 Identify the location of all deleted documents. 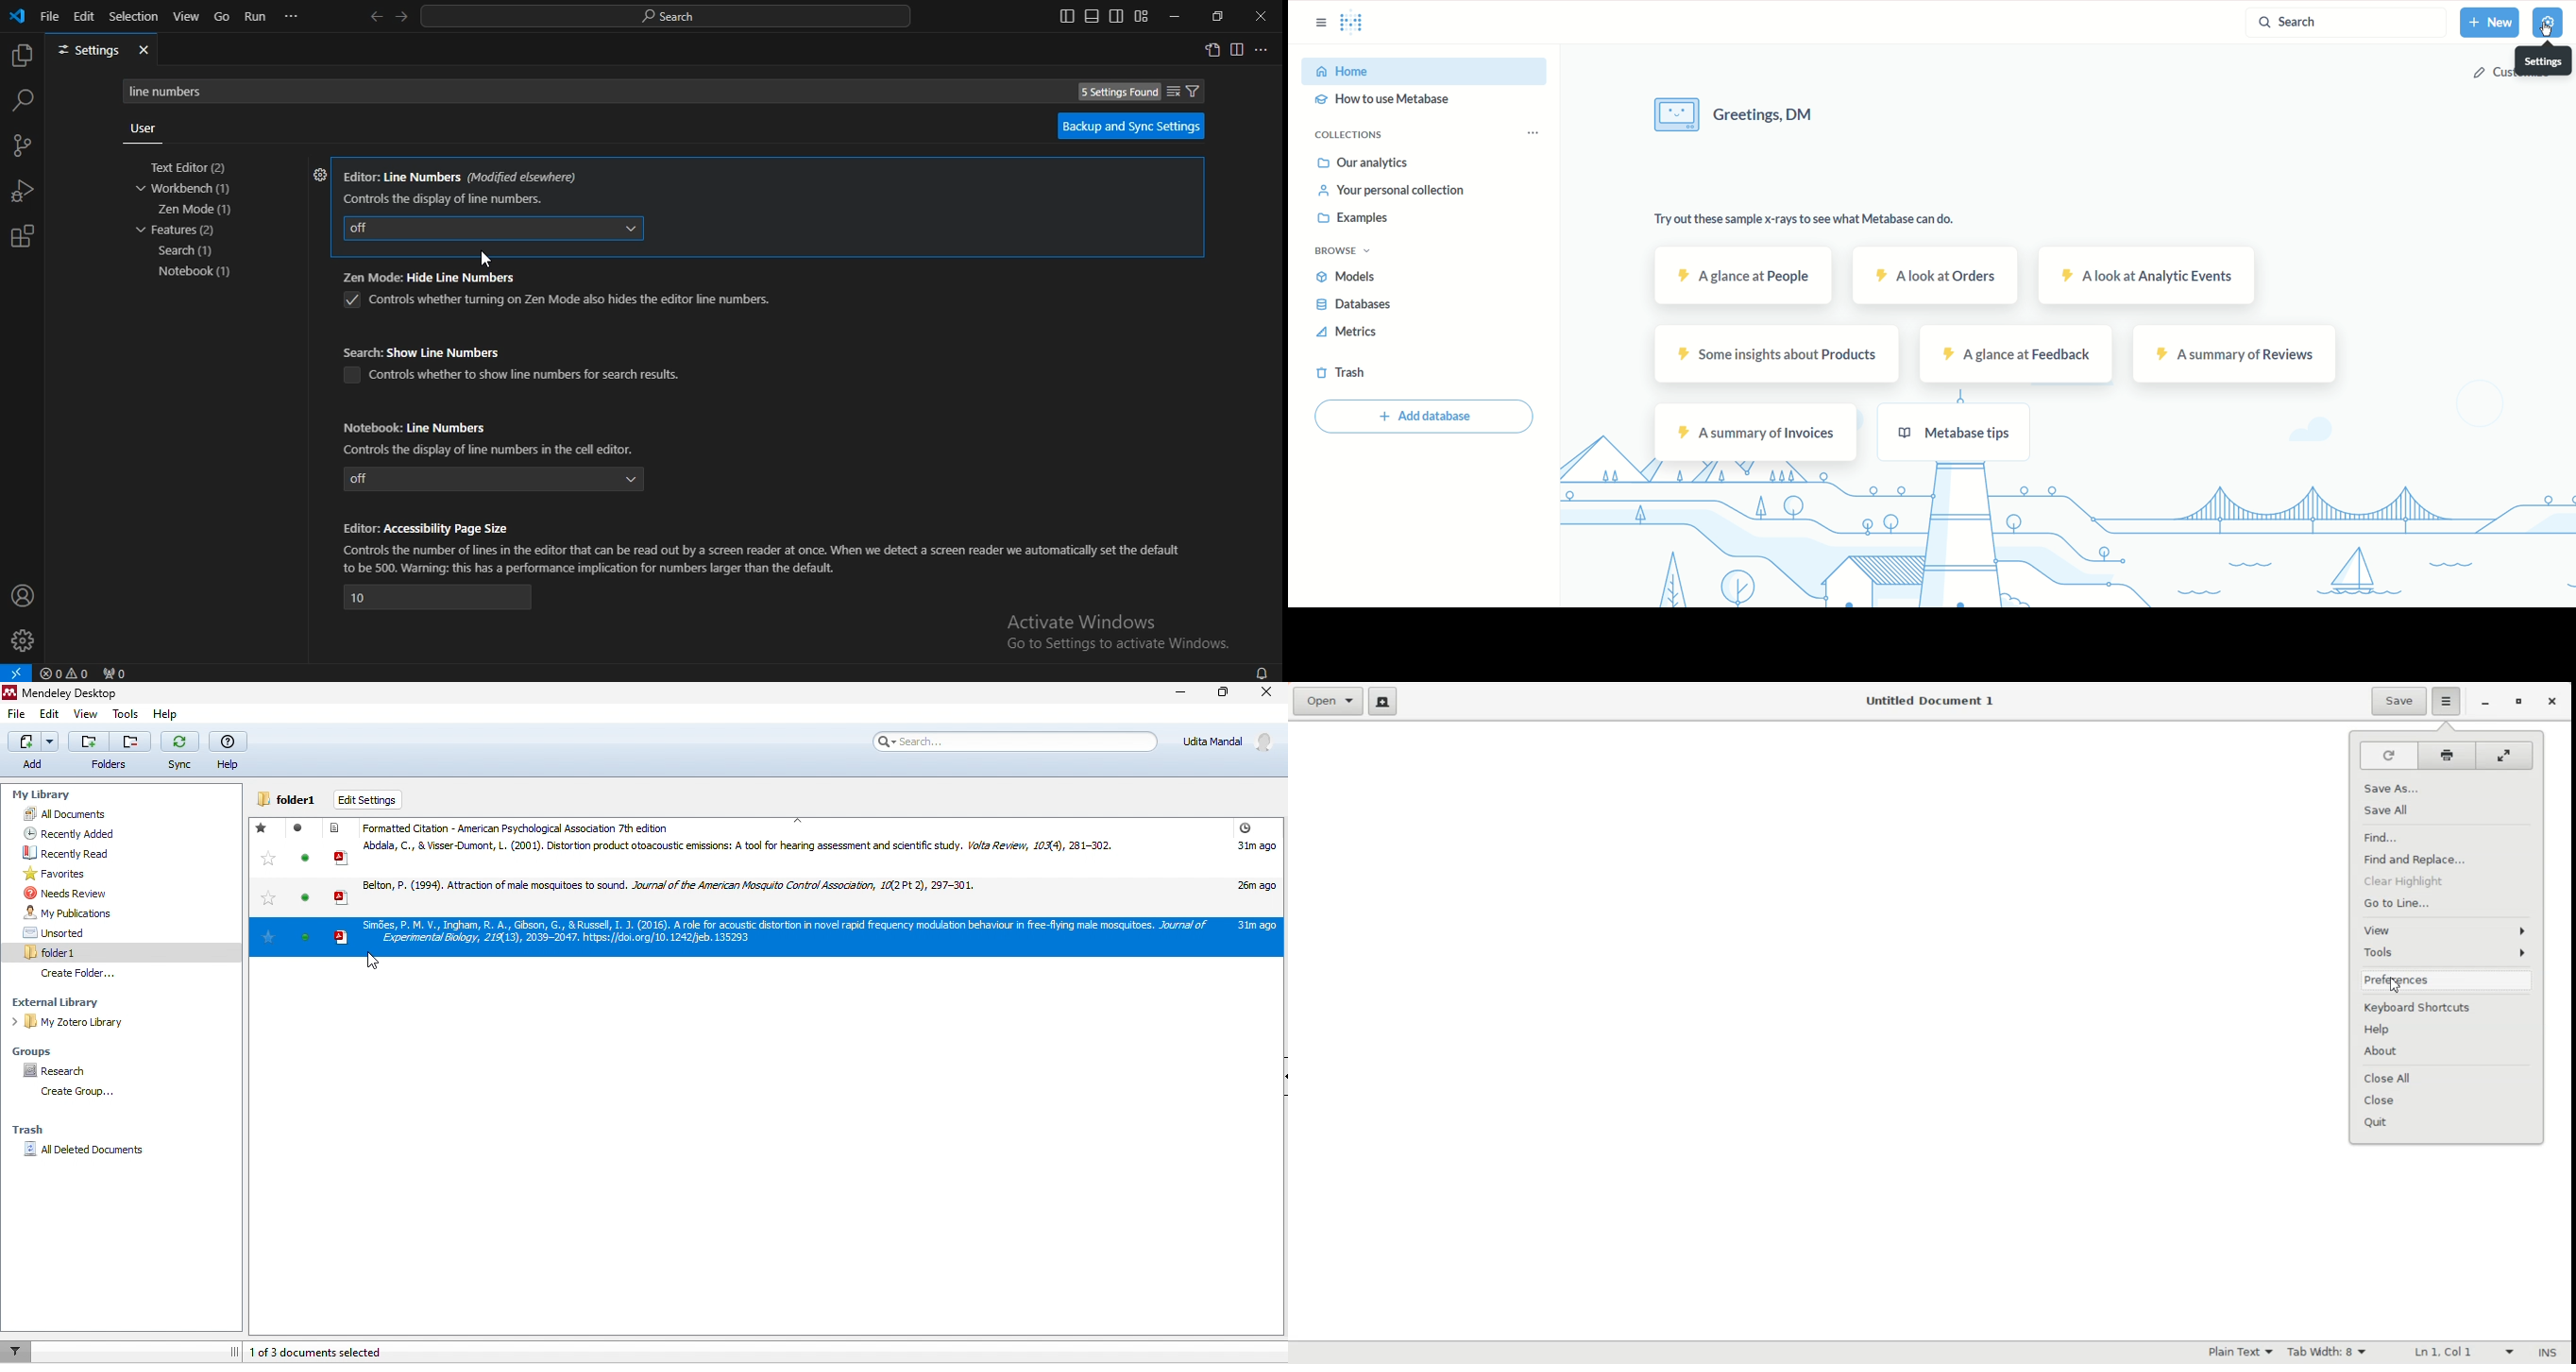
(85, 1155).